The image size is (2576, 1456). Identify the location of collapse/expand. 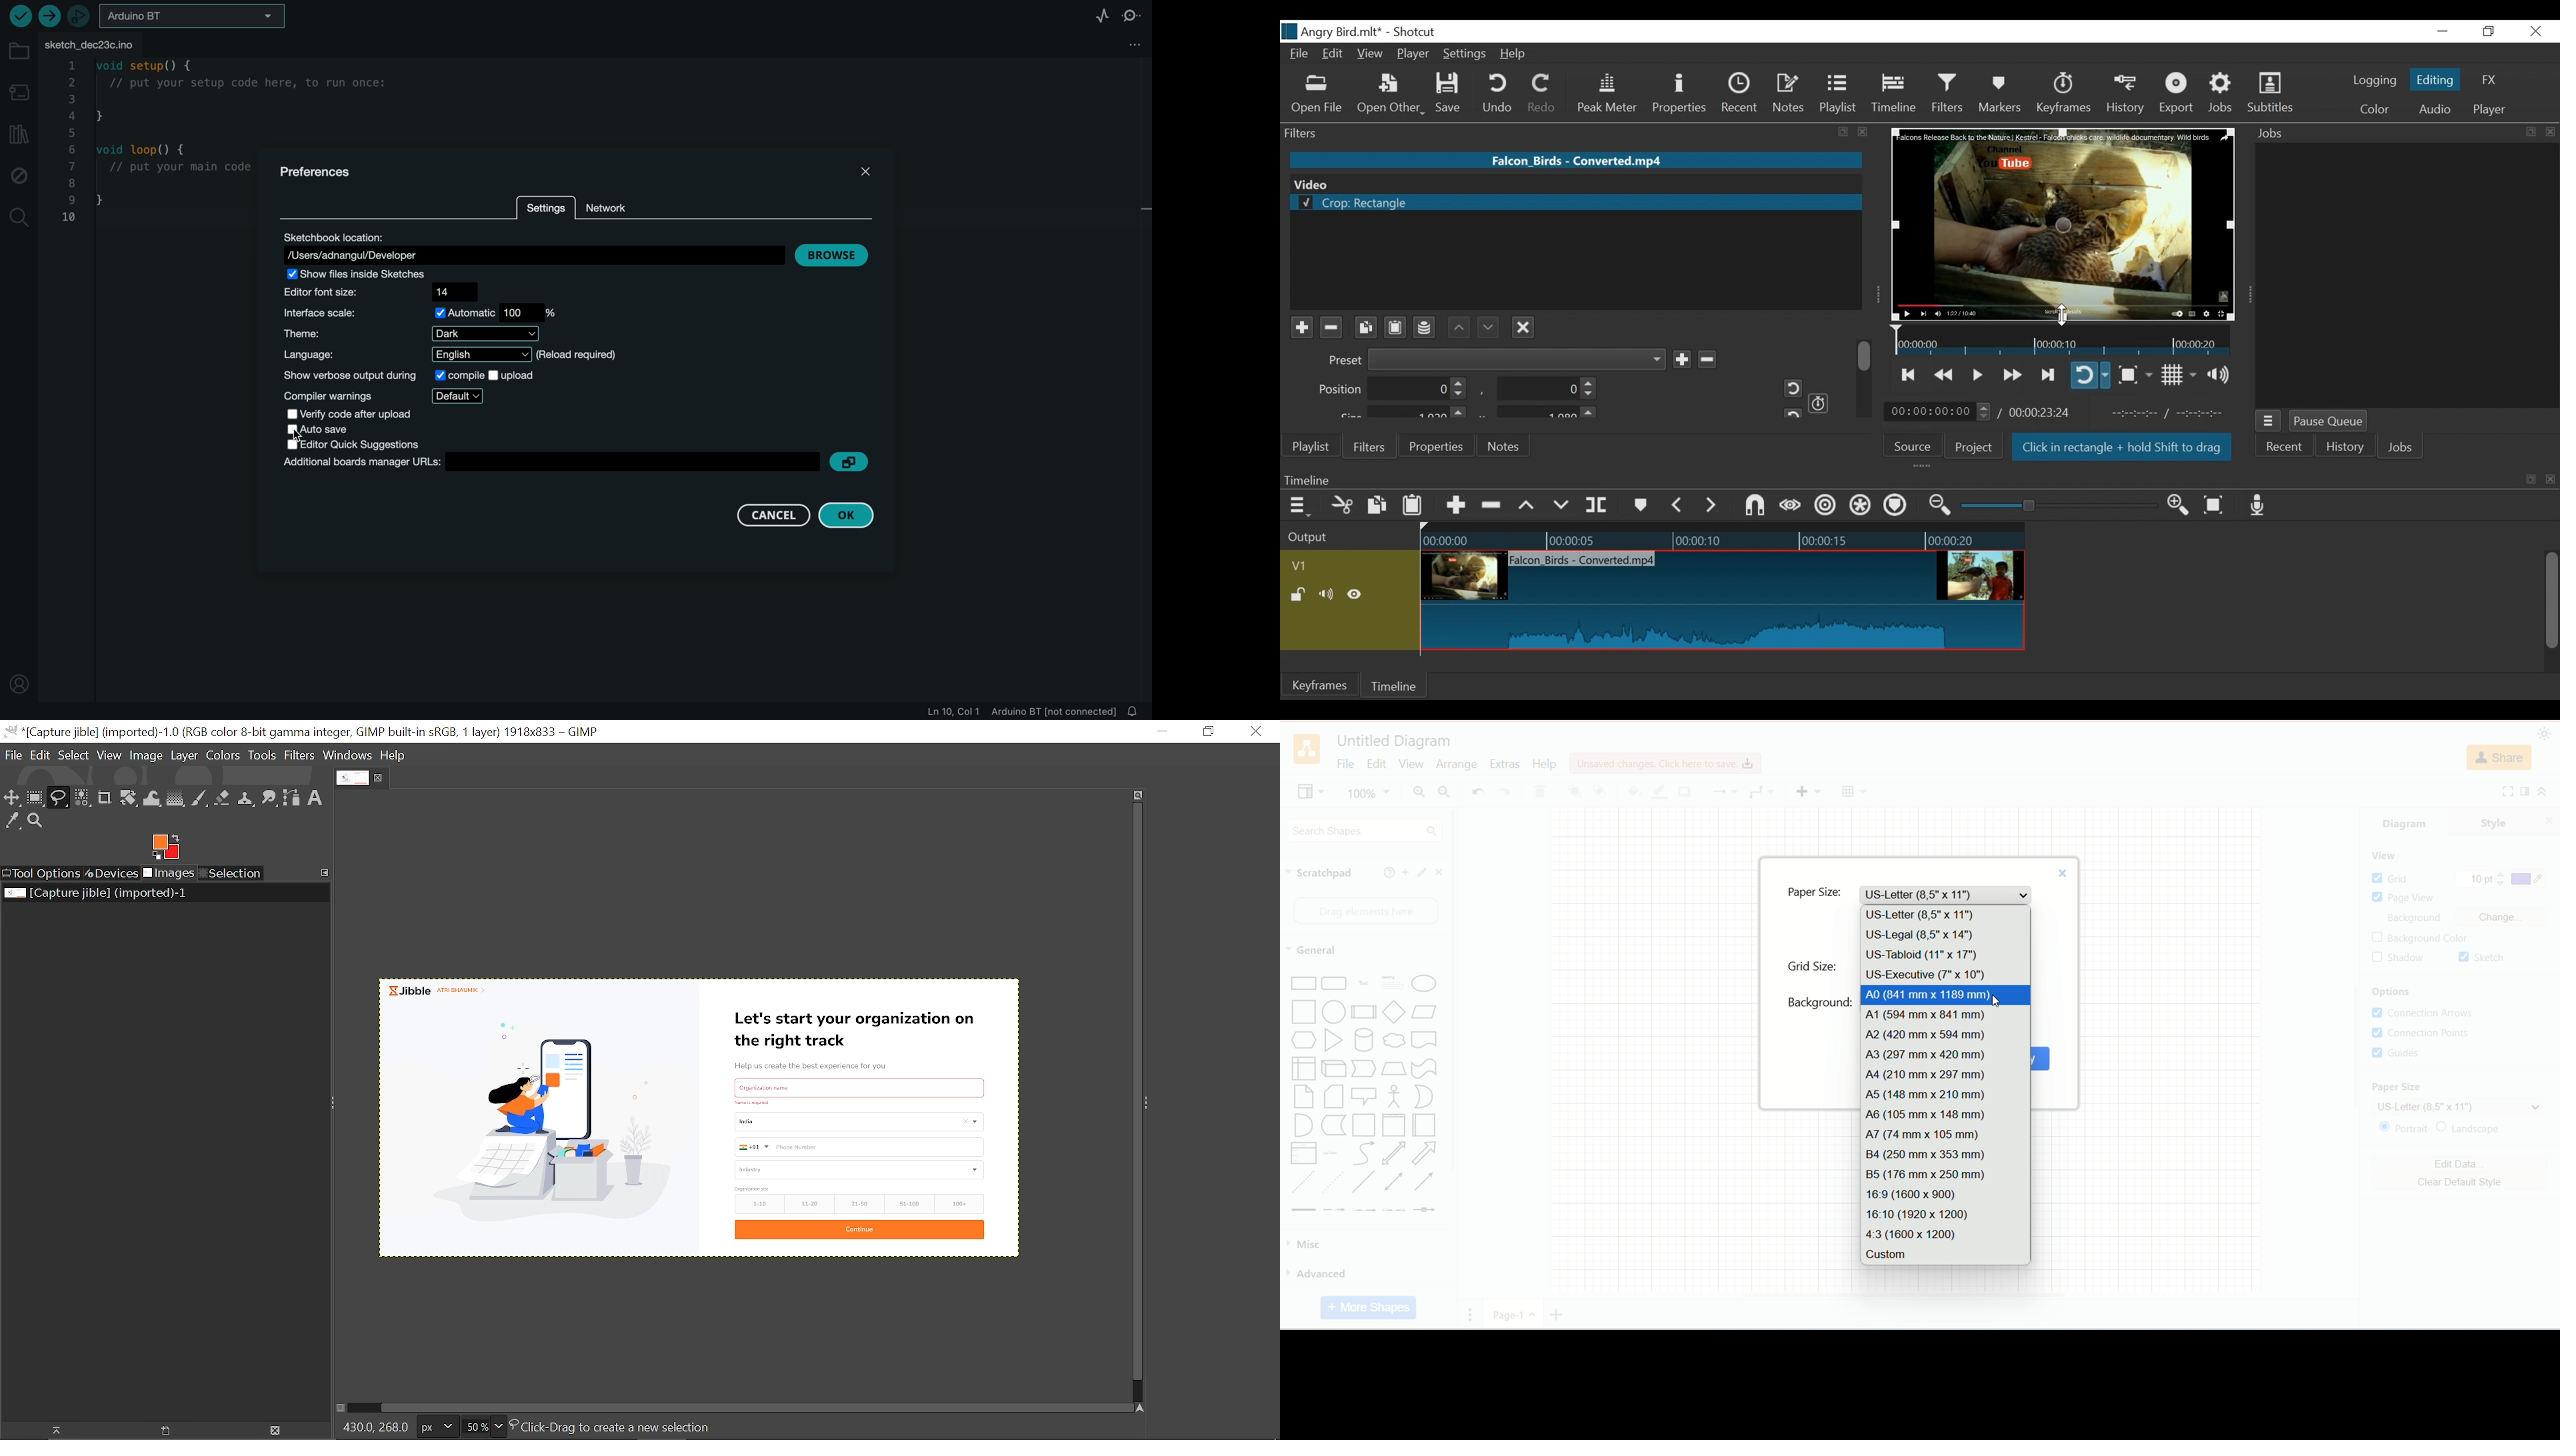
(2547, 793).